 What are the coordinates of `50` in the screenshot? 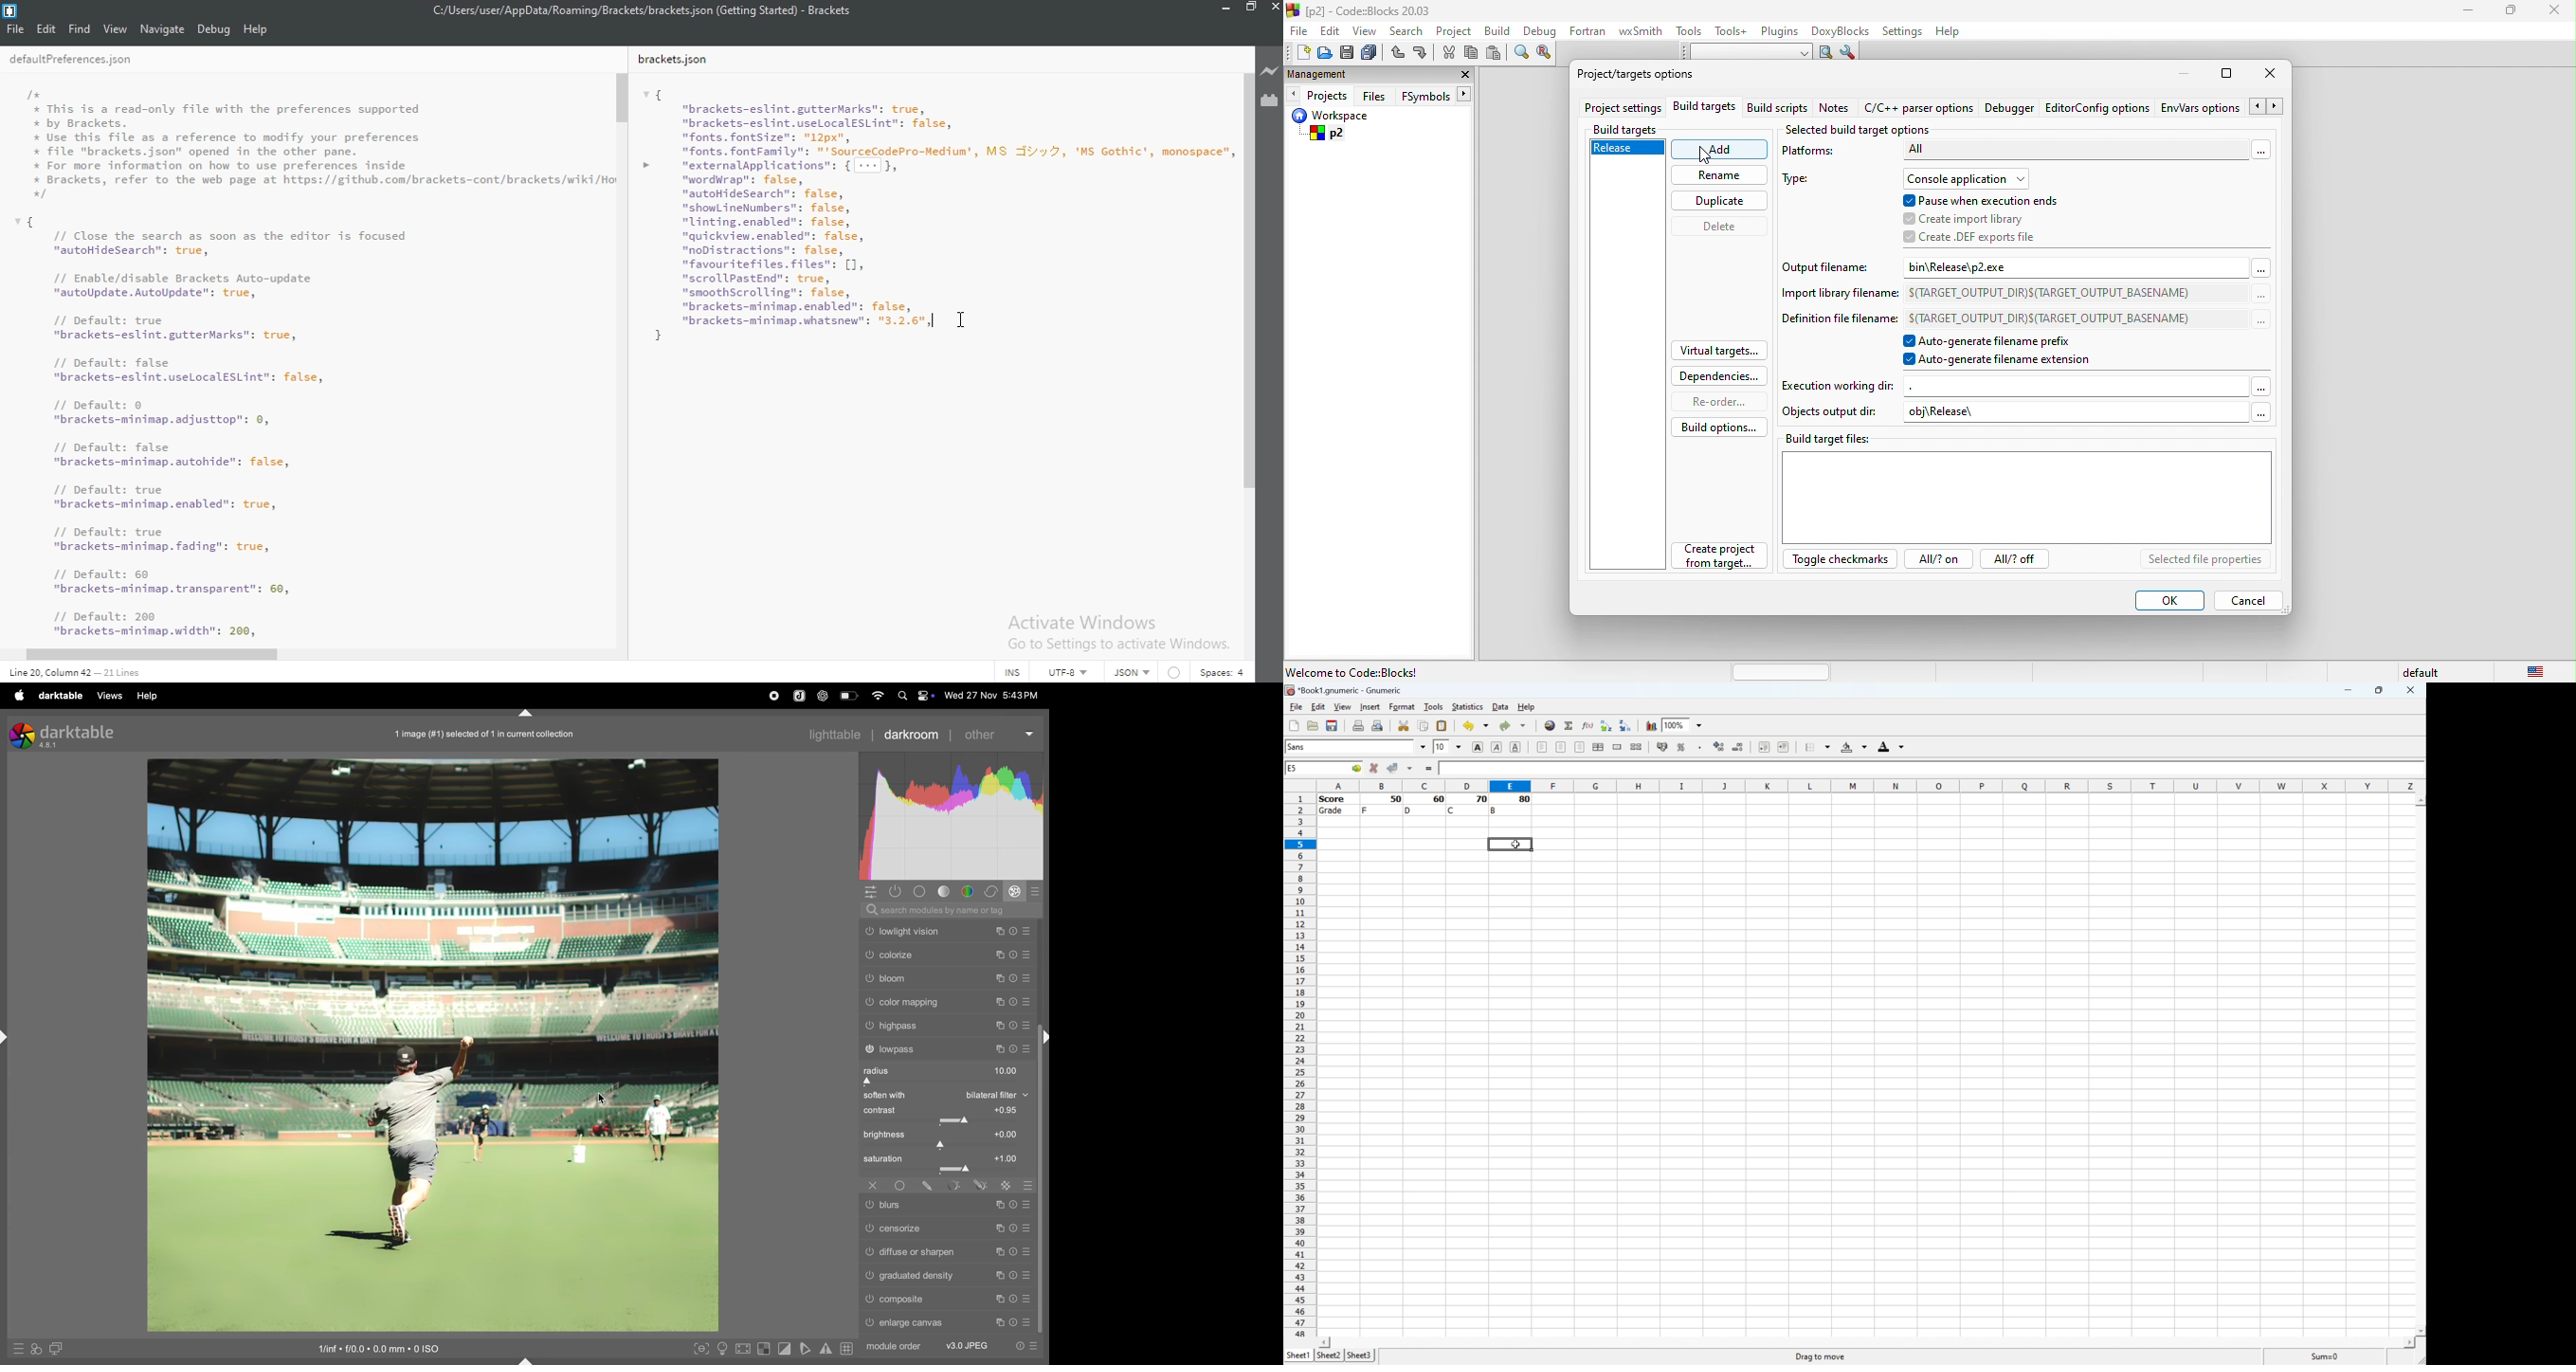 It's located at (1396, 799).